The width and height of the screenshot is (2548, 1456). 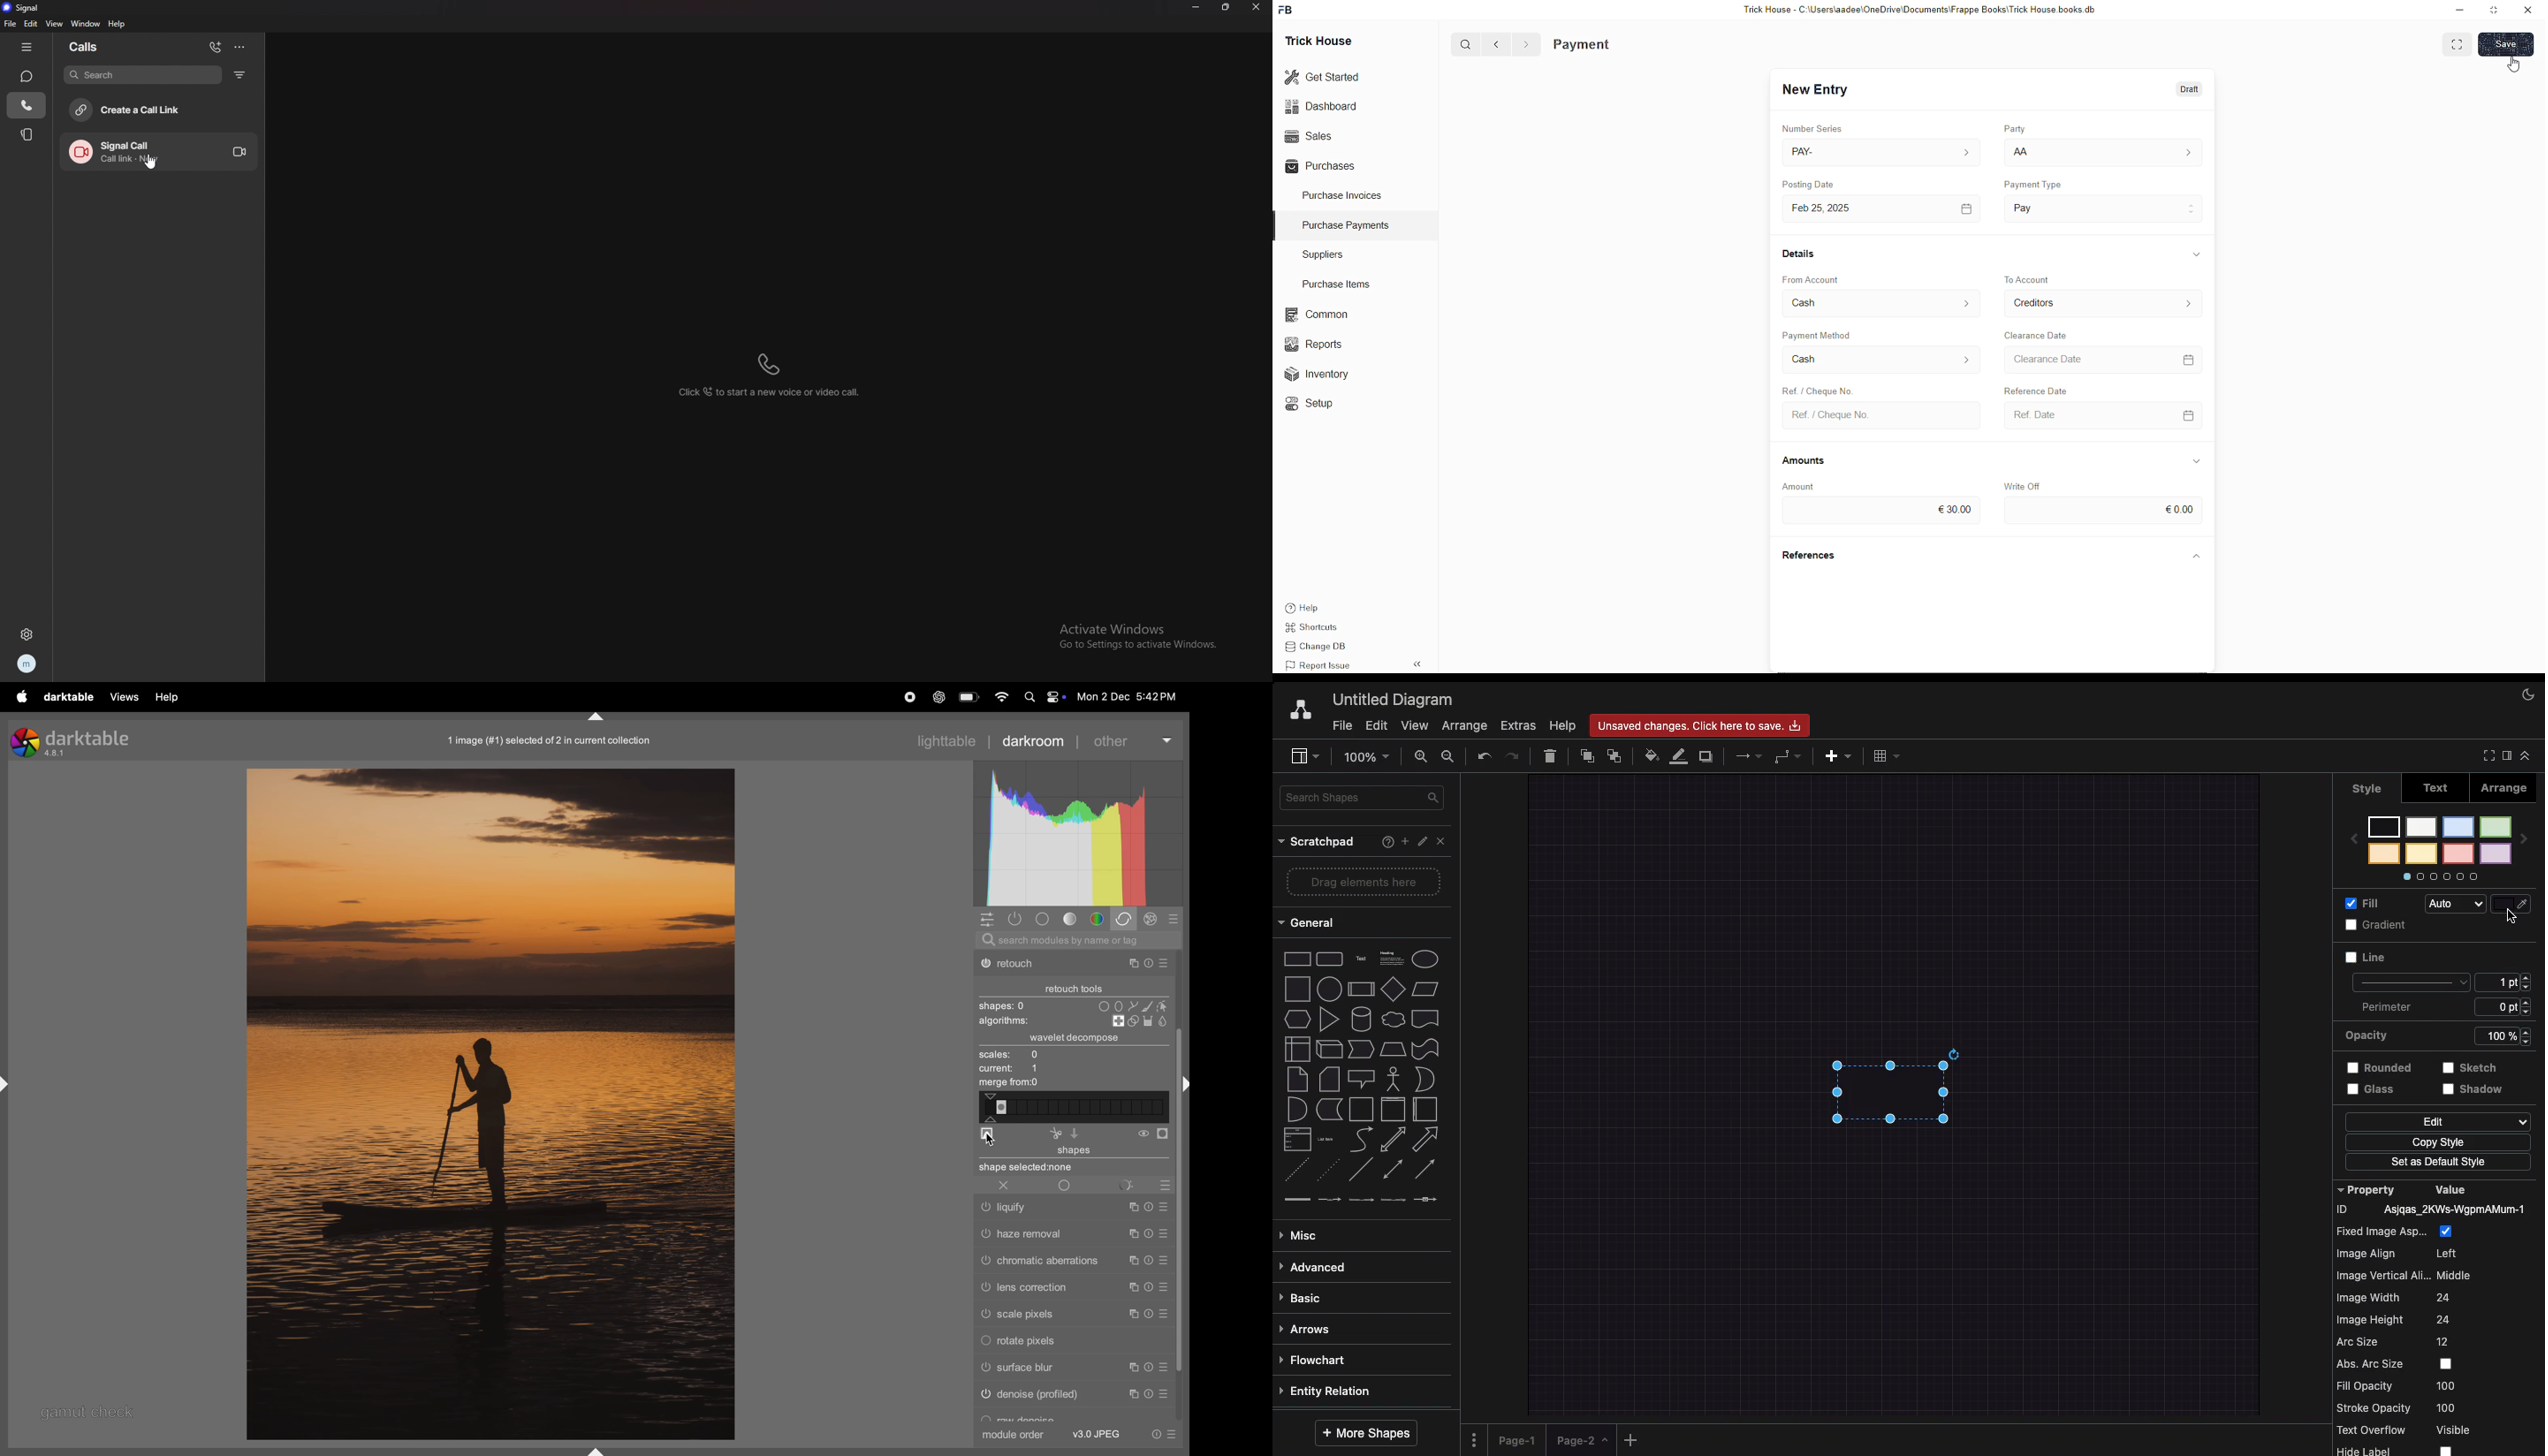 What do you see at coordinates (1425, 956) in the screenshot?
I see `ellipse` at bounding box center [1425, 956].